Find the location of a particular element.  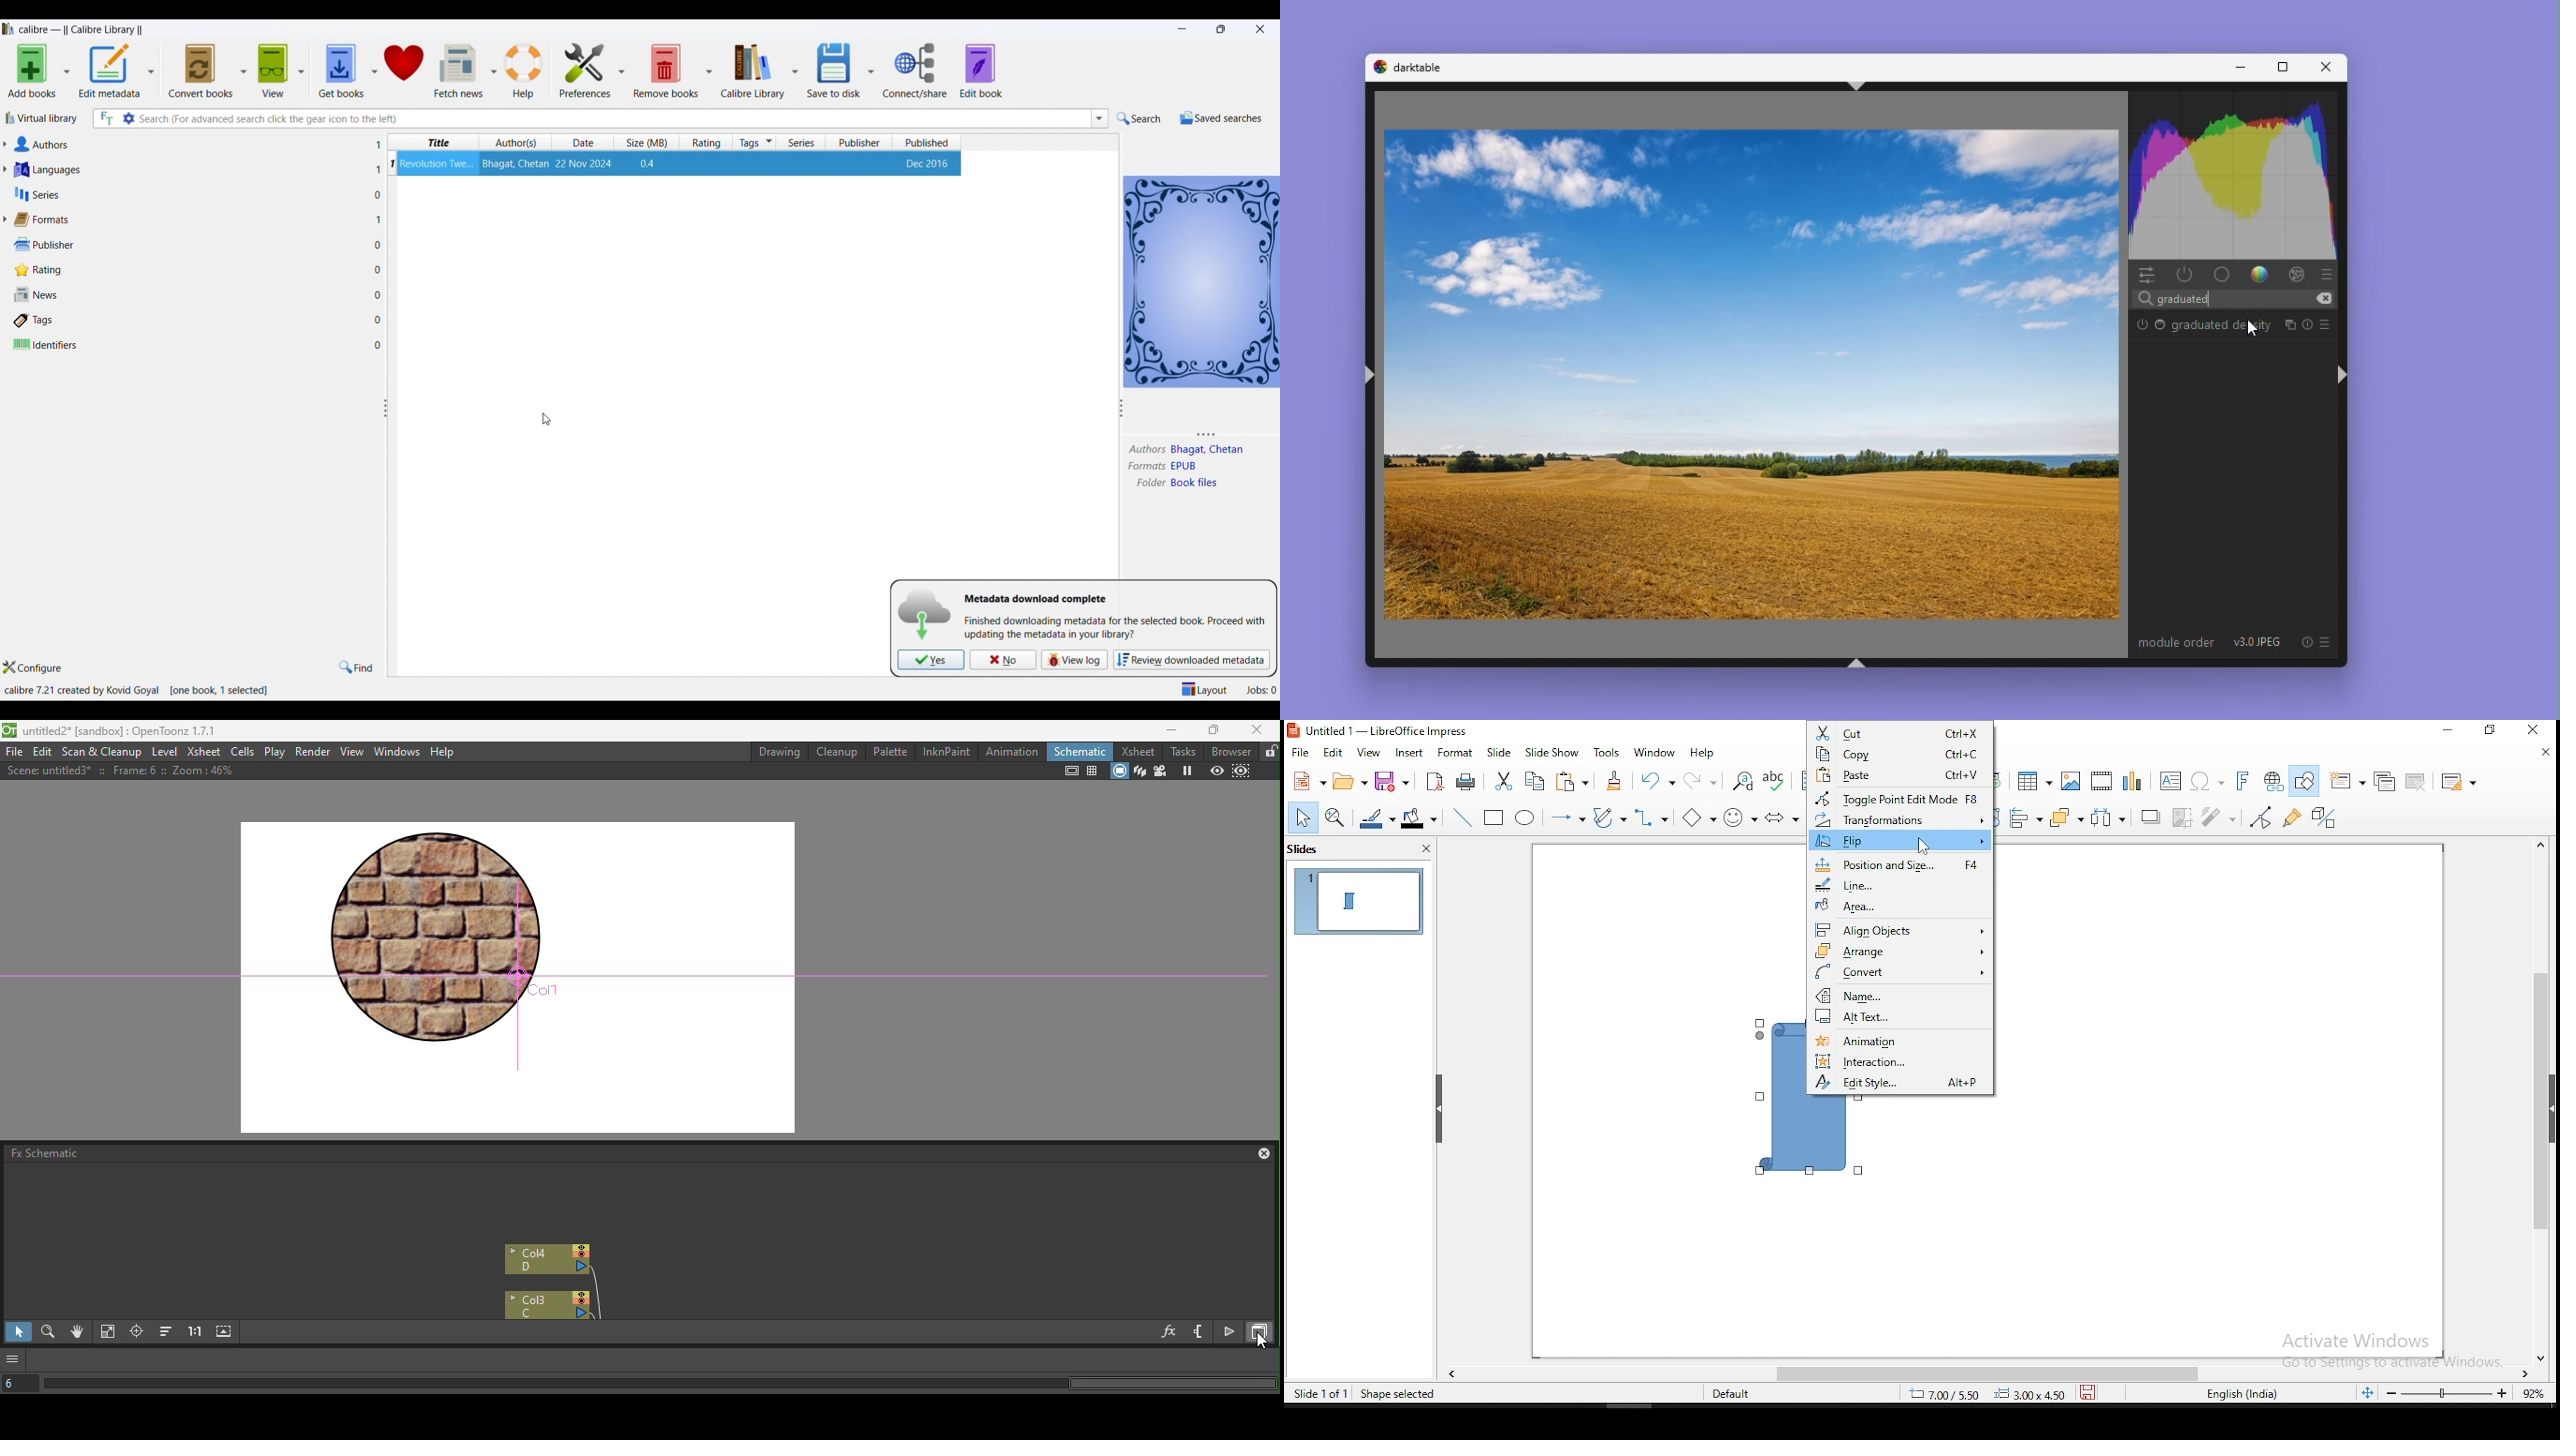

line is located at coordinates (1461, 818).